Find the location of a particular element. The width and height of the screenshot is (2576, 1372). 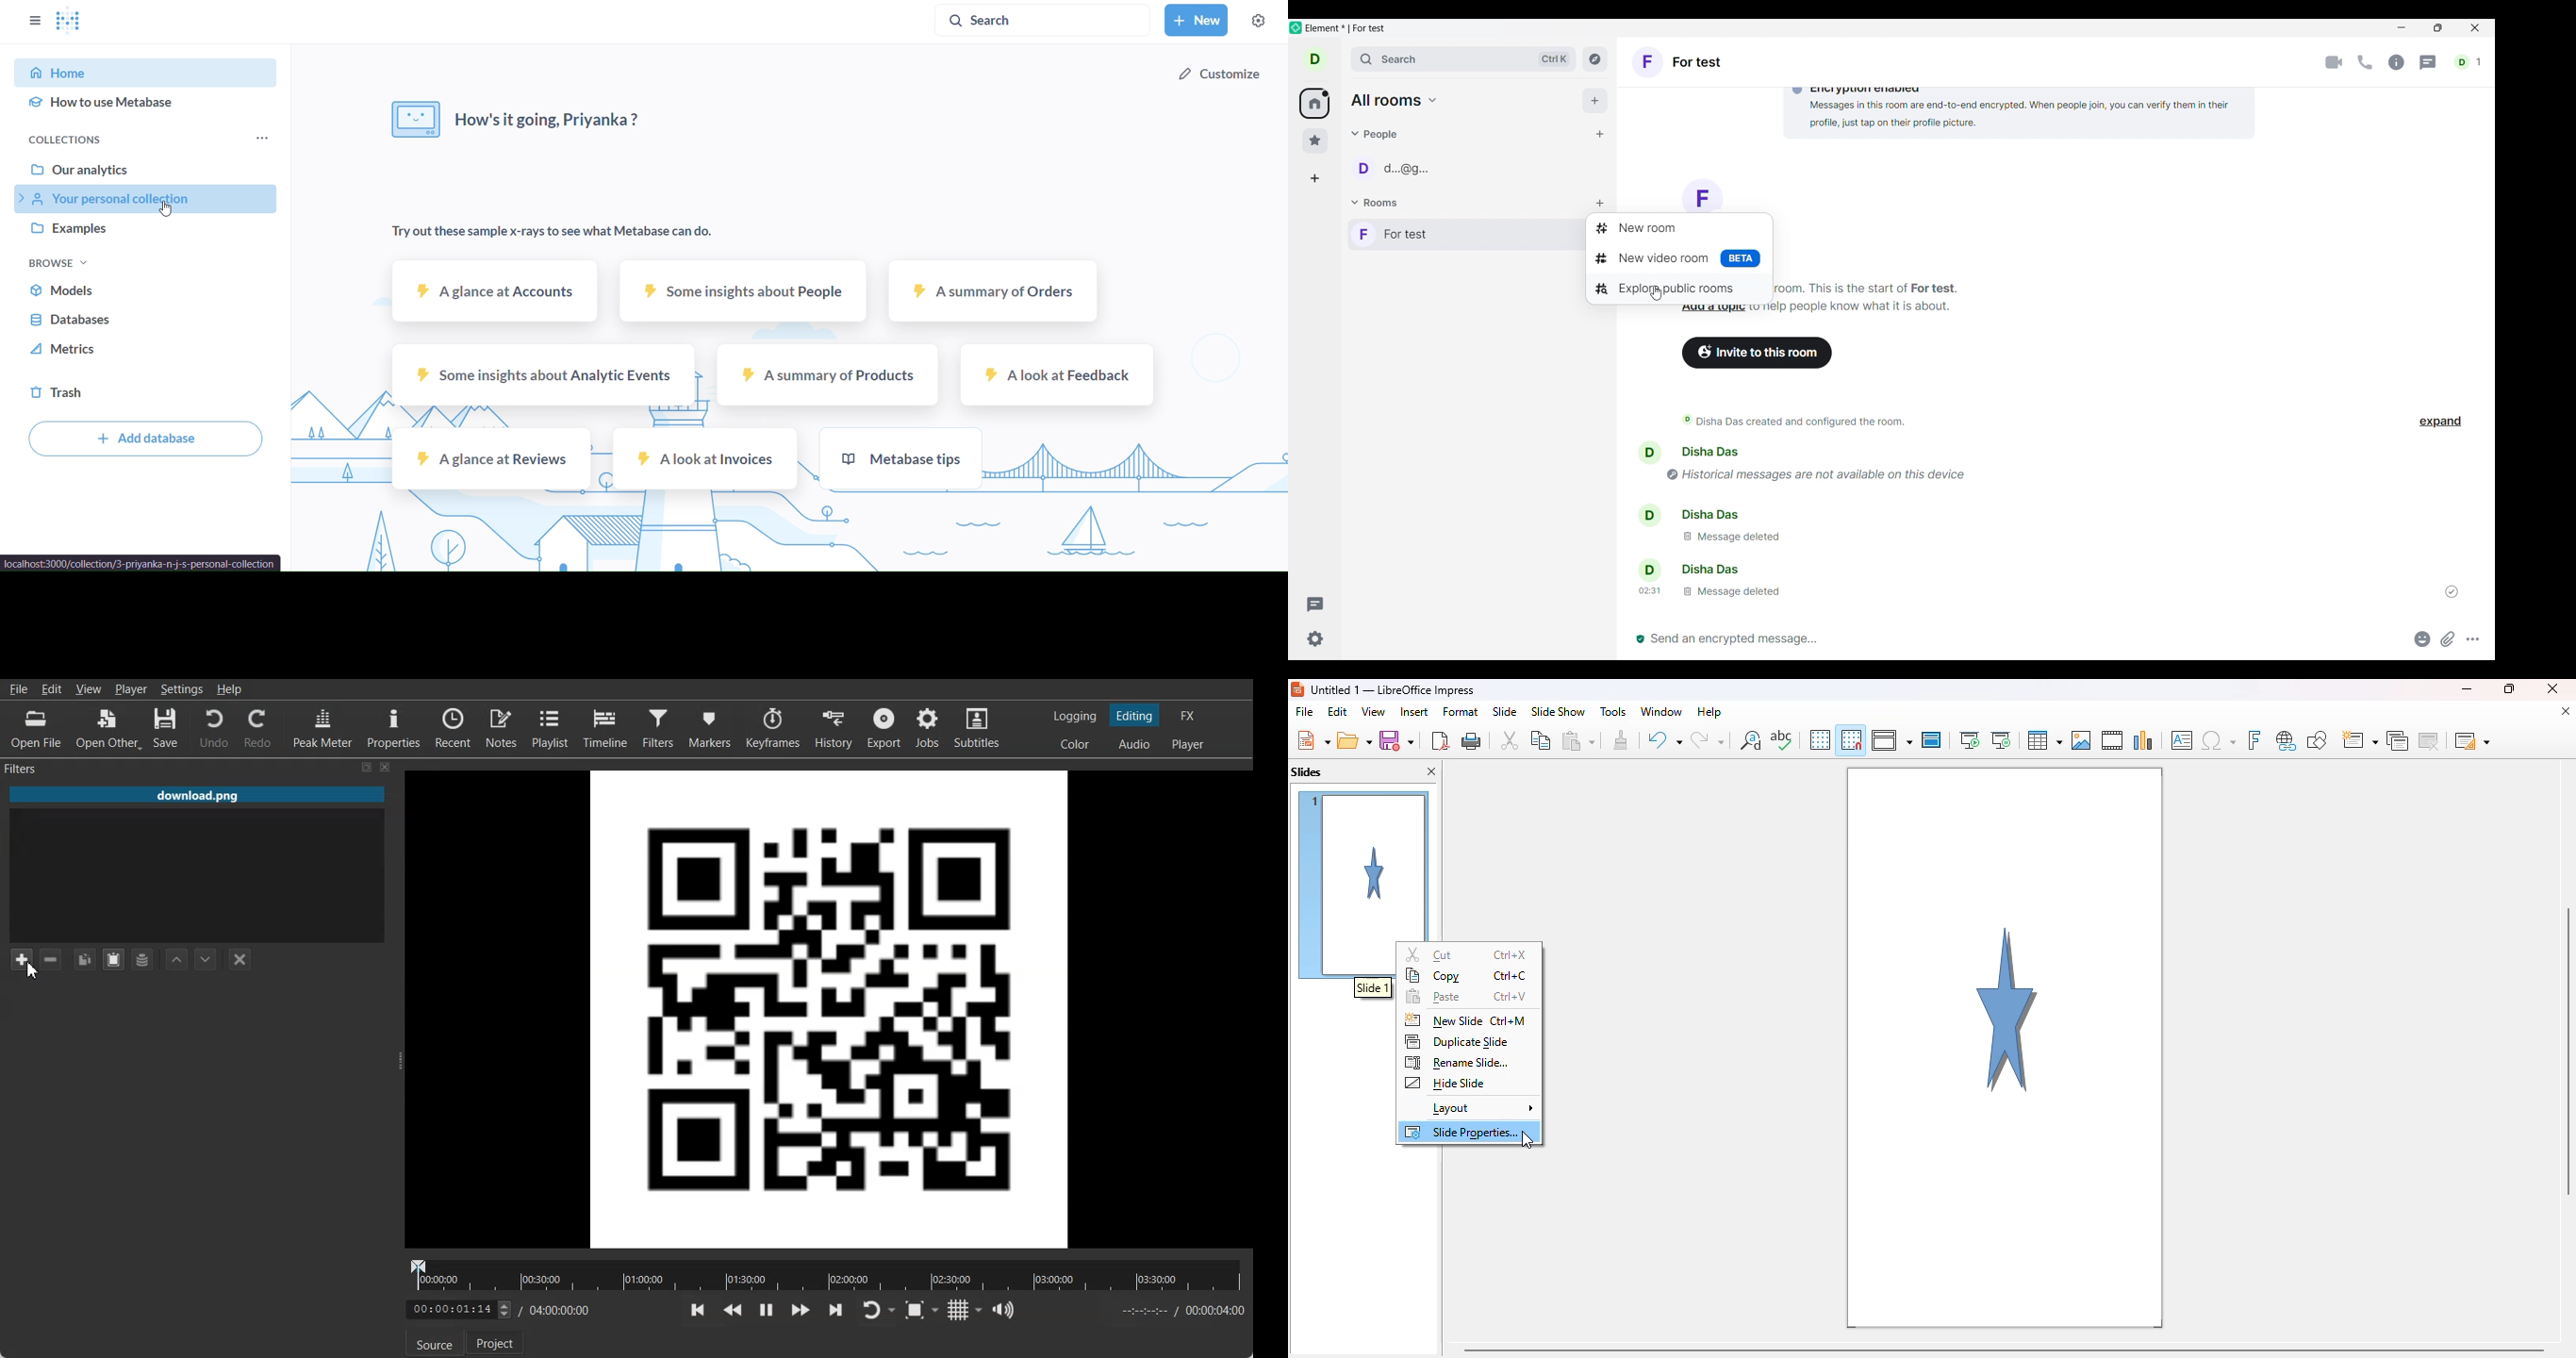

Skip to the previous point is located at coordinates (699, 1309).